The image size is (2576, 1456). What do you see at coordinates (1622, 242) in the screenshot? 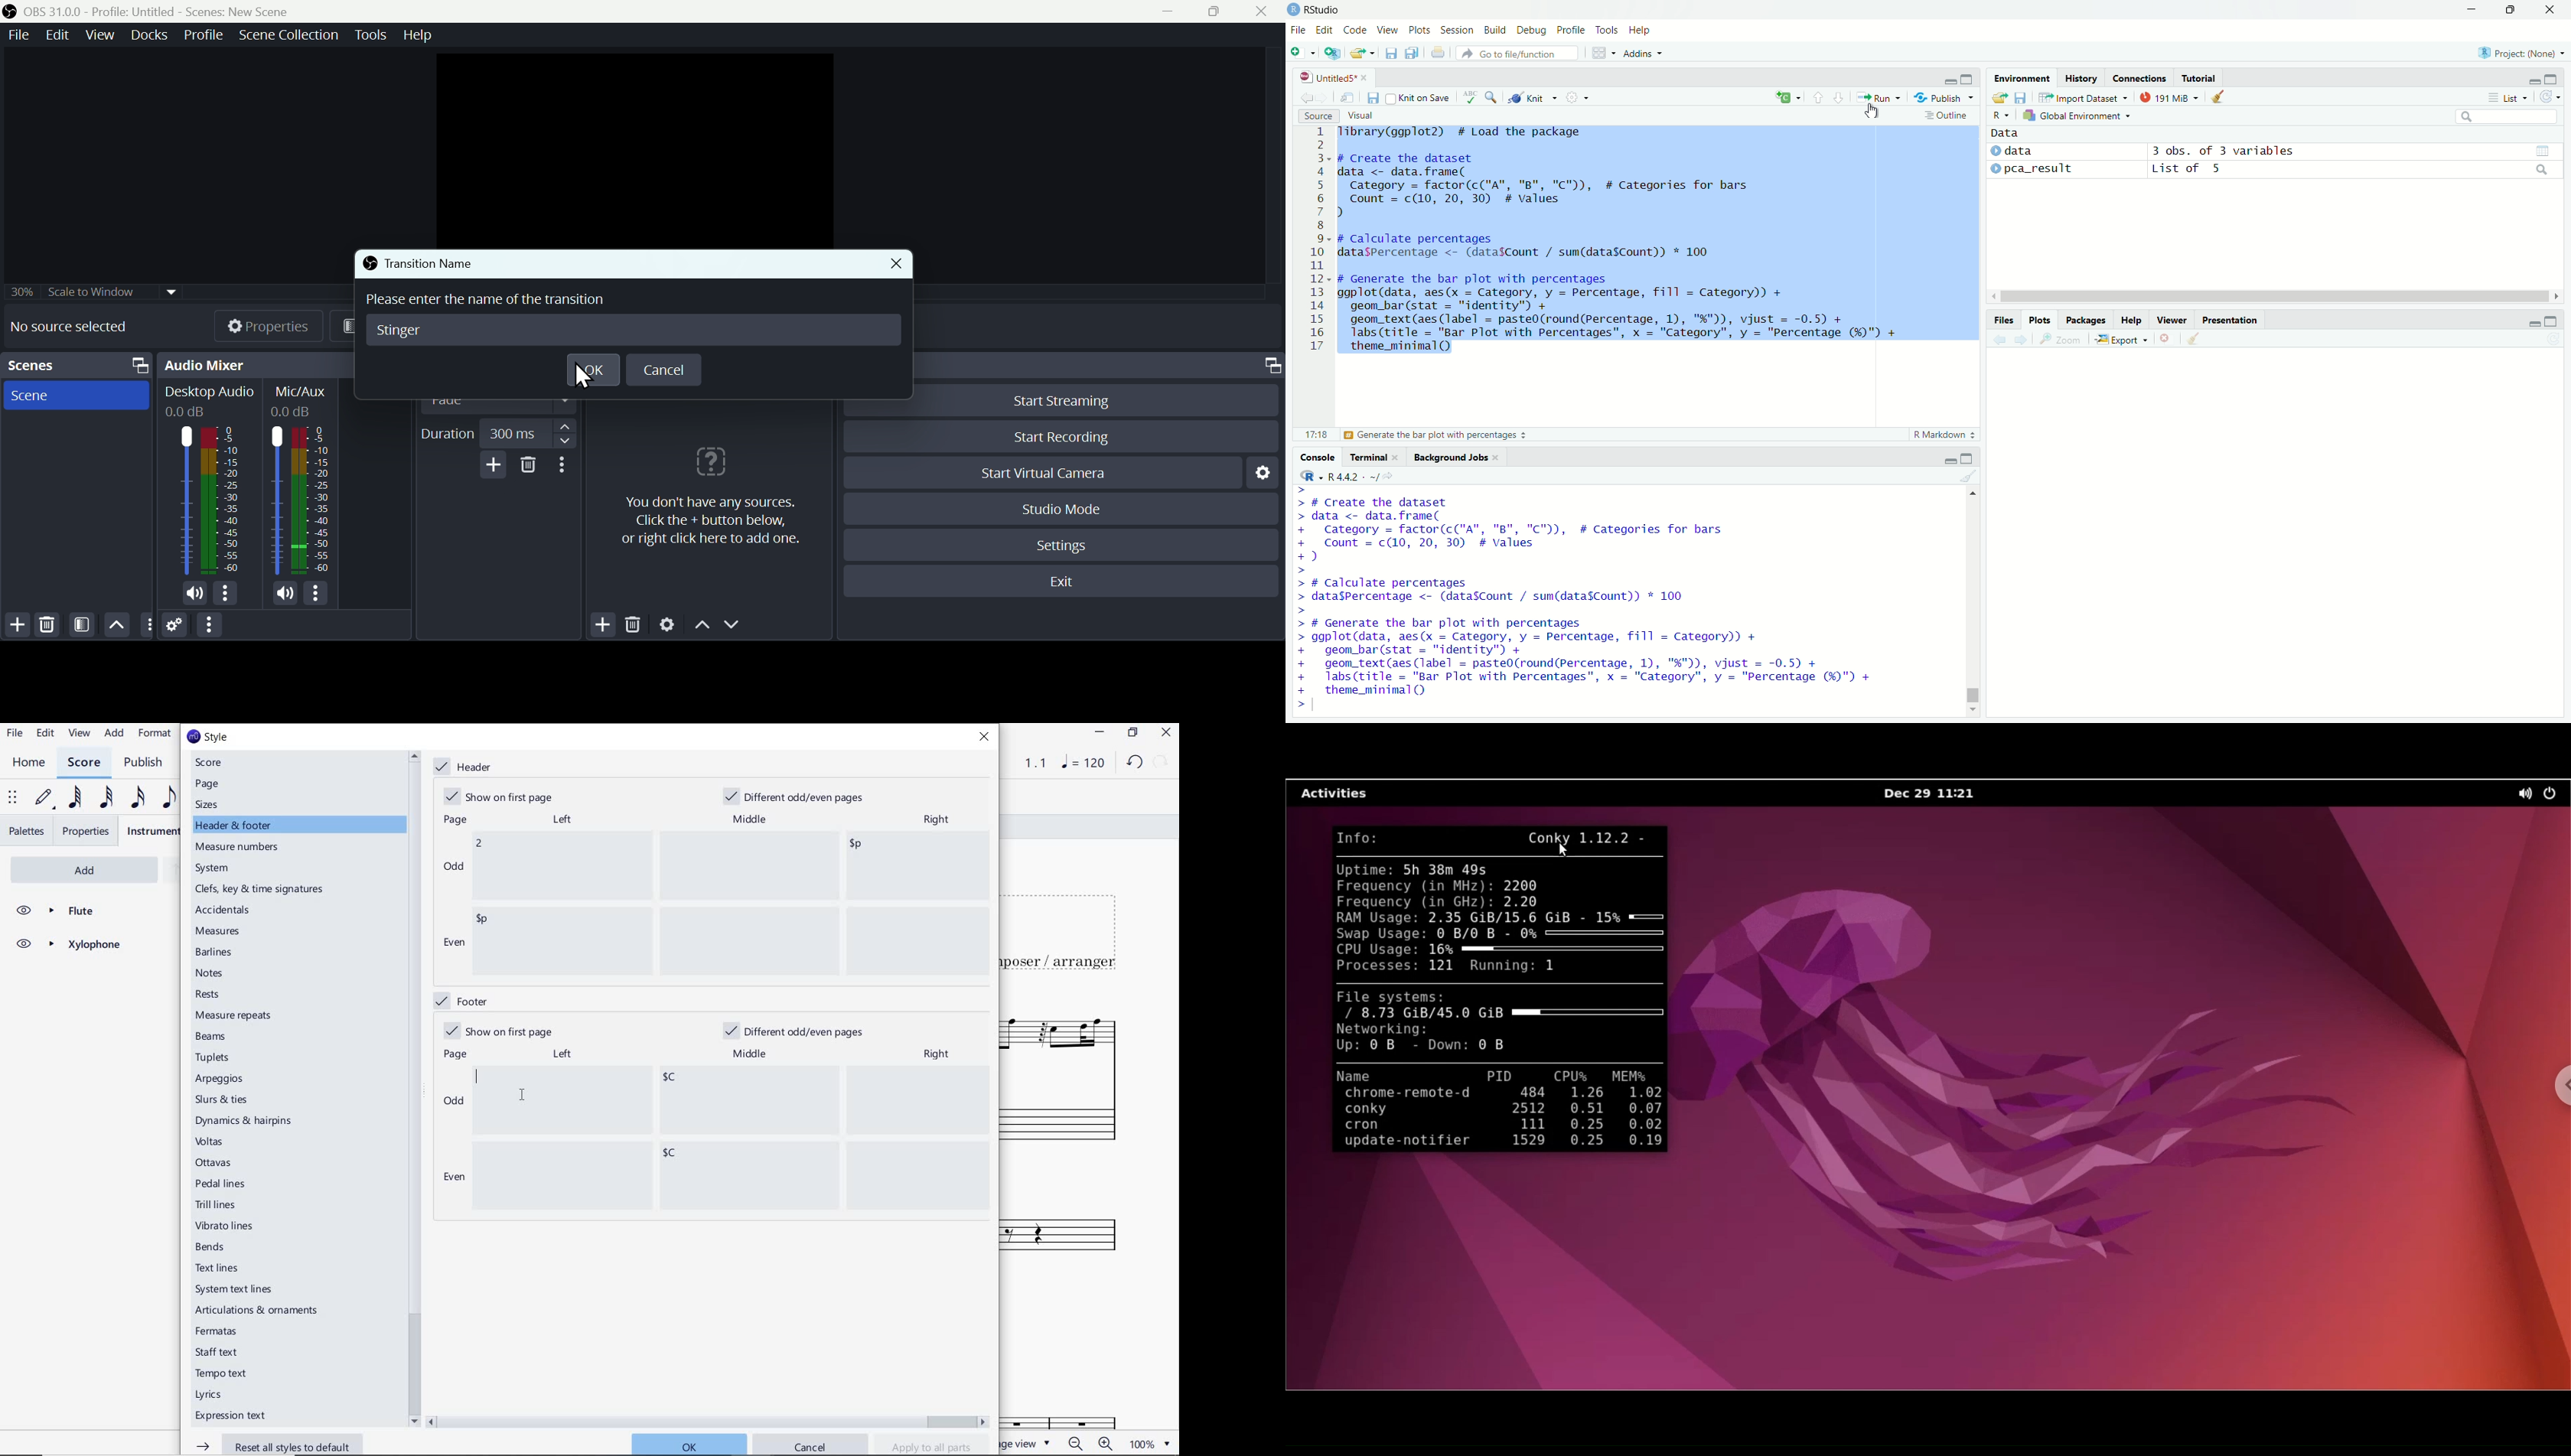
I see `Code - library(ggplot2) # Load the package# Create the datasetdata <- data.frame(Category = factor(c("A", "B", "C"™)), # Categories for barsCount = c(10, 20, 30) # Values)# Calculate percentagesdataspercentage <- (datafCount / sum(datasCount)) * 100 I# Generate the bar plot with percentagesggplot(data, aes(x = Category, y = Percentage, fill = Category)) +geom_bar(stat = "identity") +geom_text (aes (label = paste0(round(Percentage, 1), "%")), vjust = -0.5) +Tabs(title = "Bar Plot with Percentages", x = "Category", y = "Percentage (%)") +theme_minimal OQ` at bounding box center [1622, 242].